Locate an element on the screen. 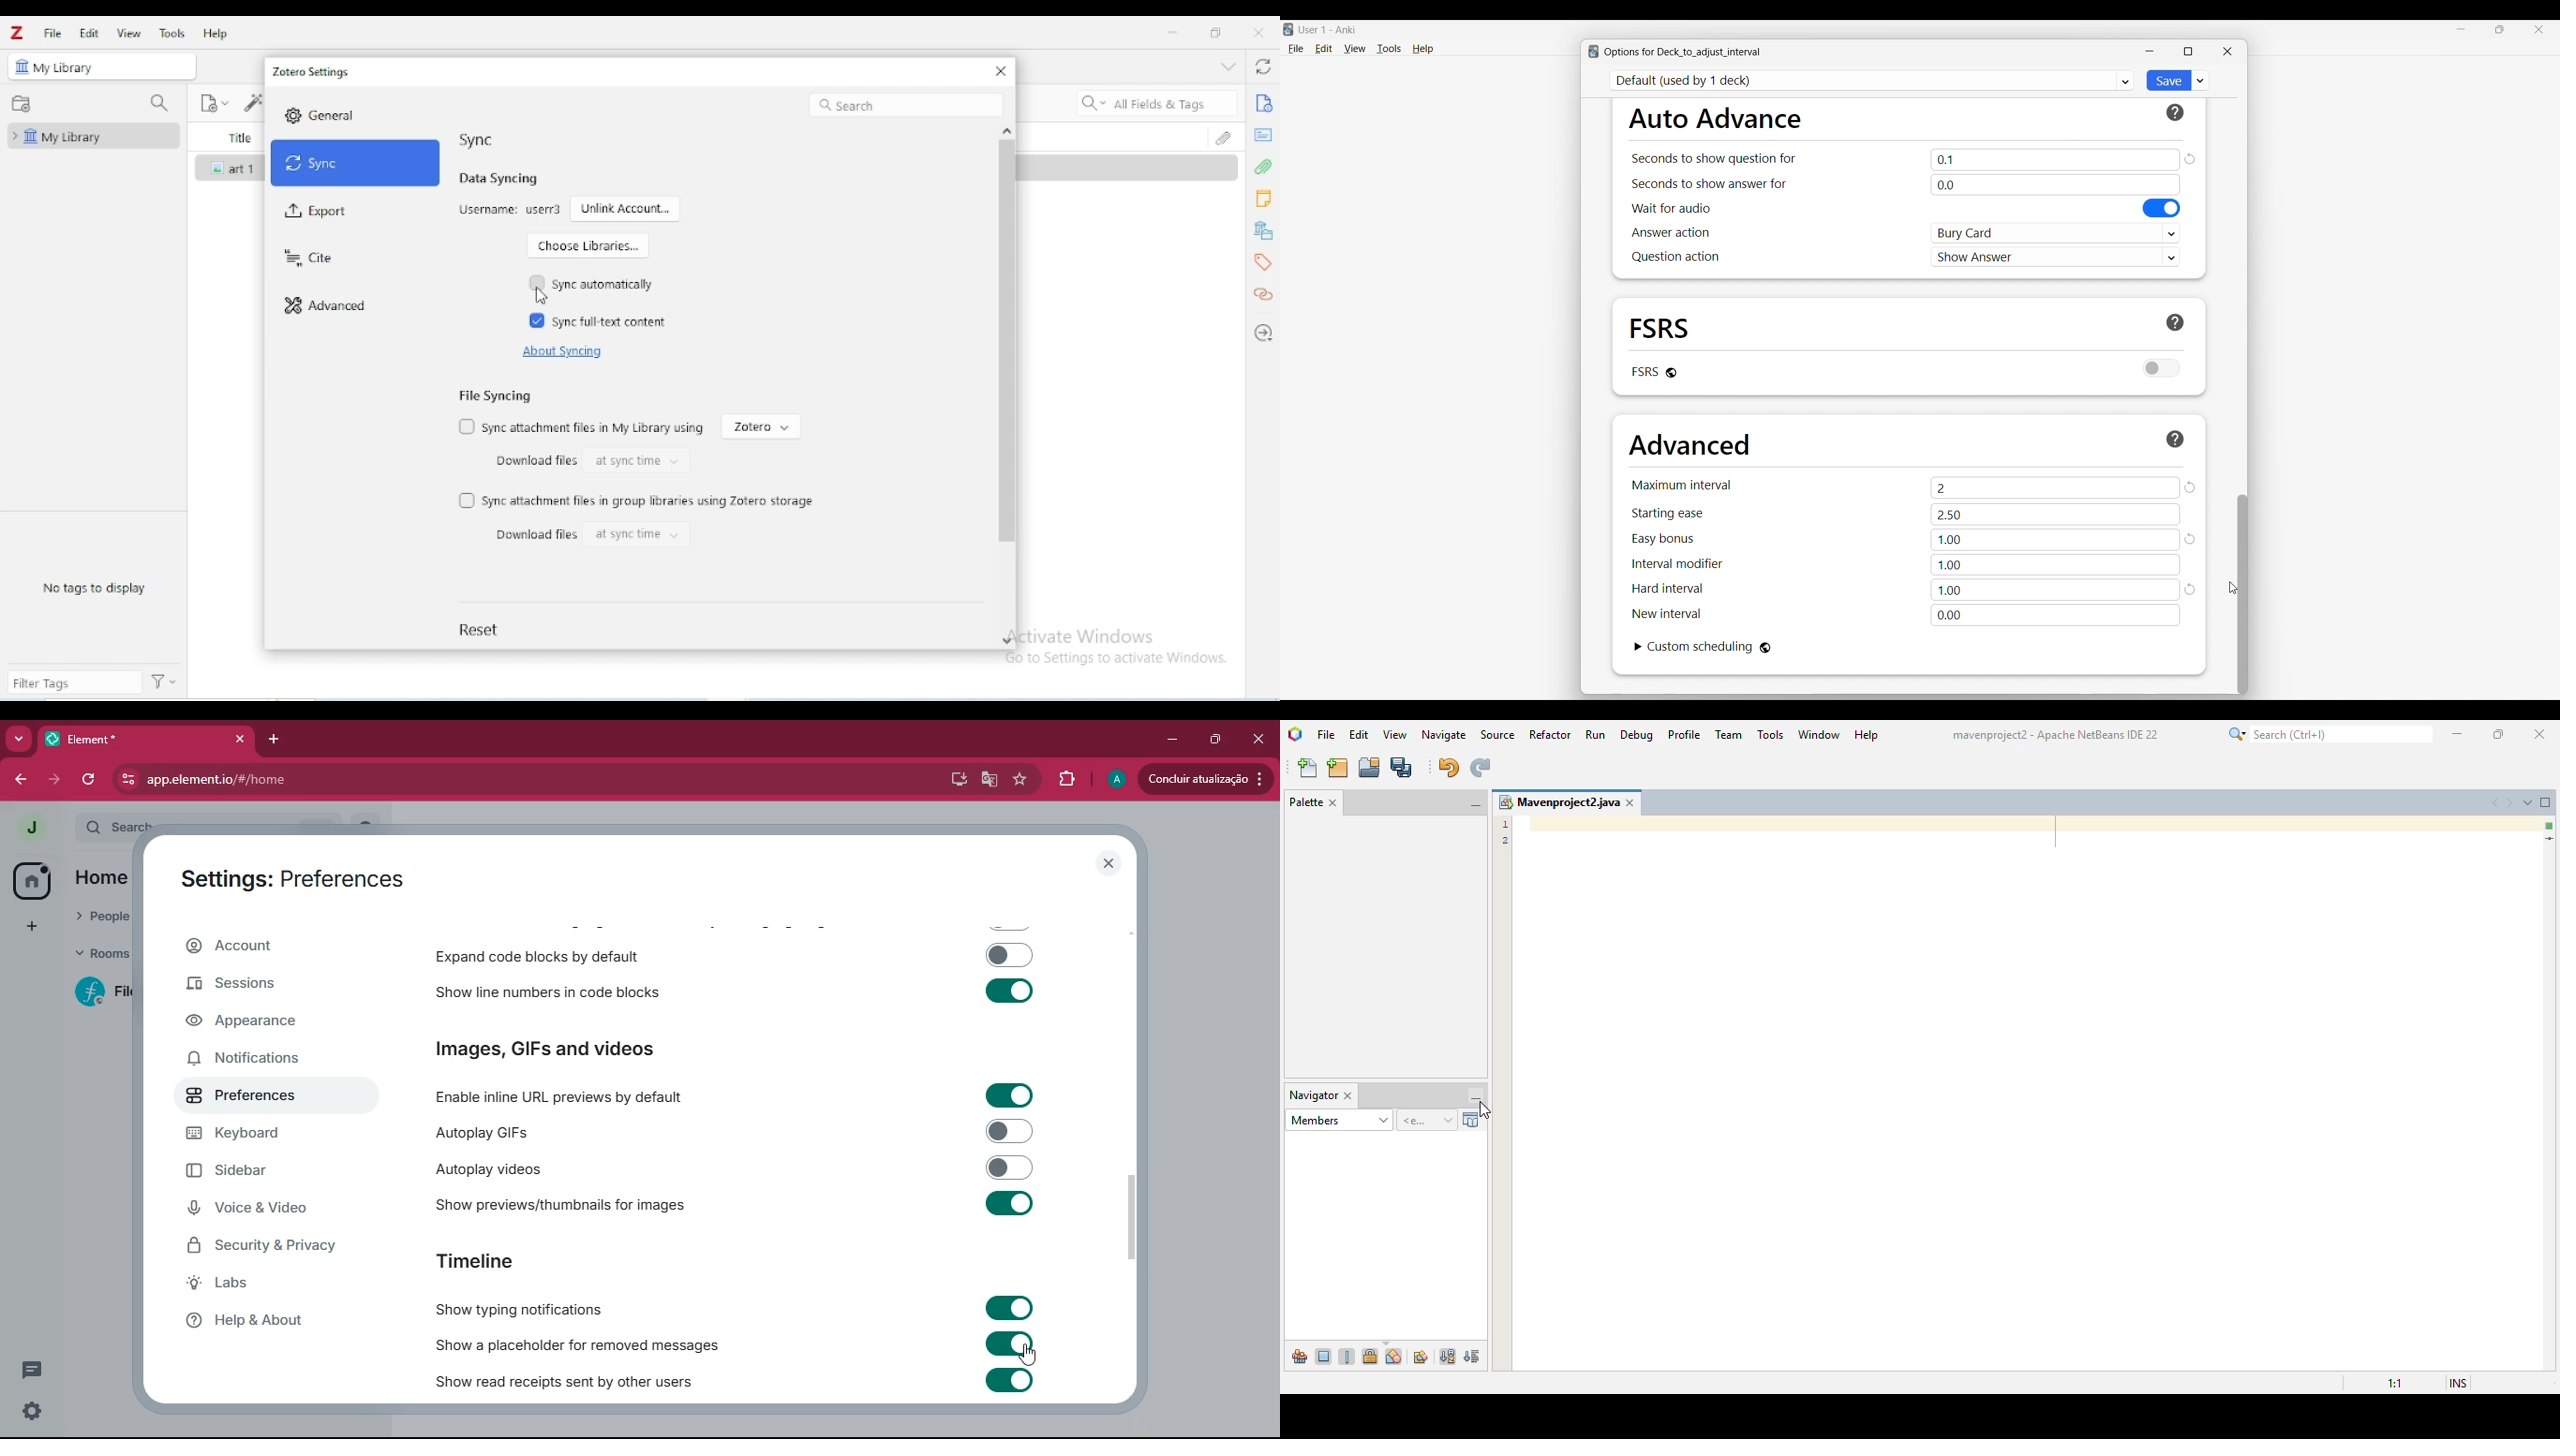 The image size is (2576, 1456). navigator window is located at coordinates (1384, 1238).